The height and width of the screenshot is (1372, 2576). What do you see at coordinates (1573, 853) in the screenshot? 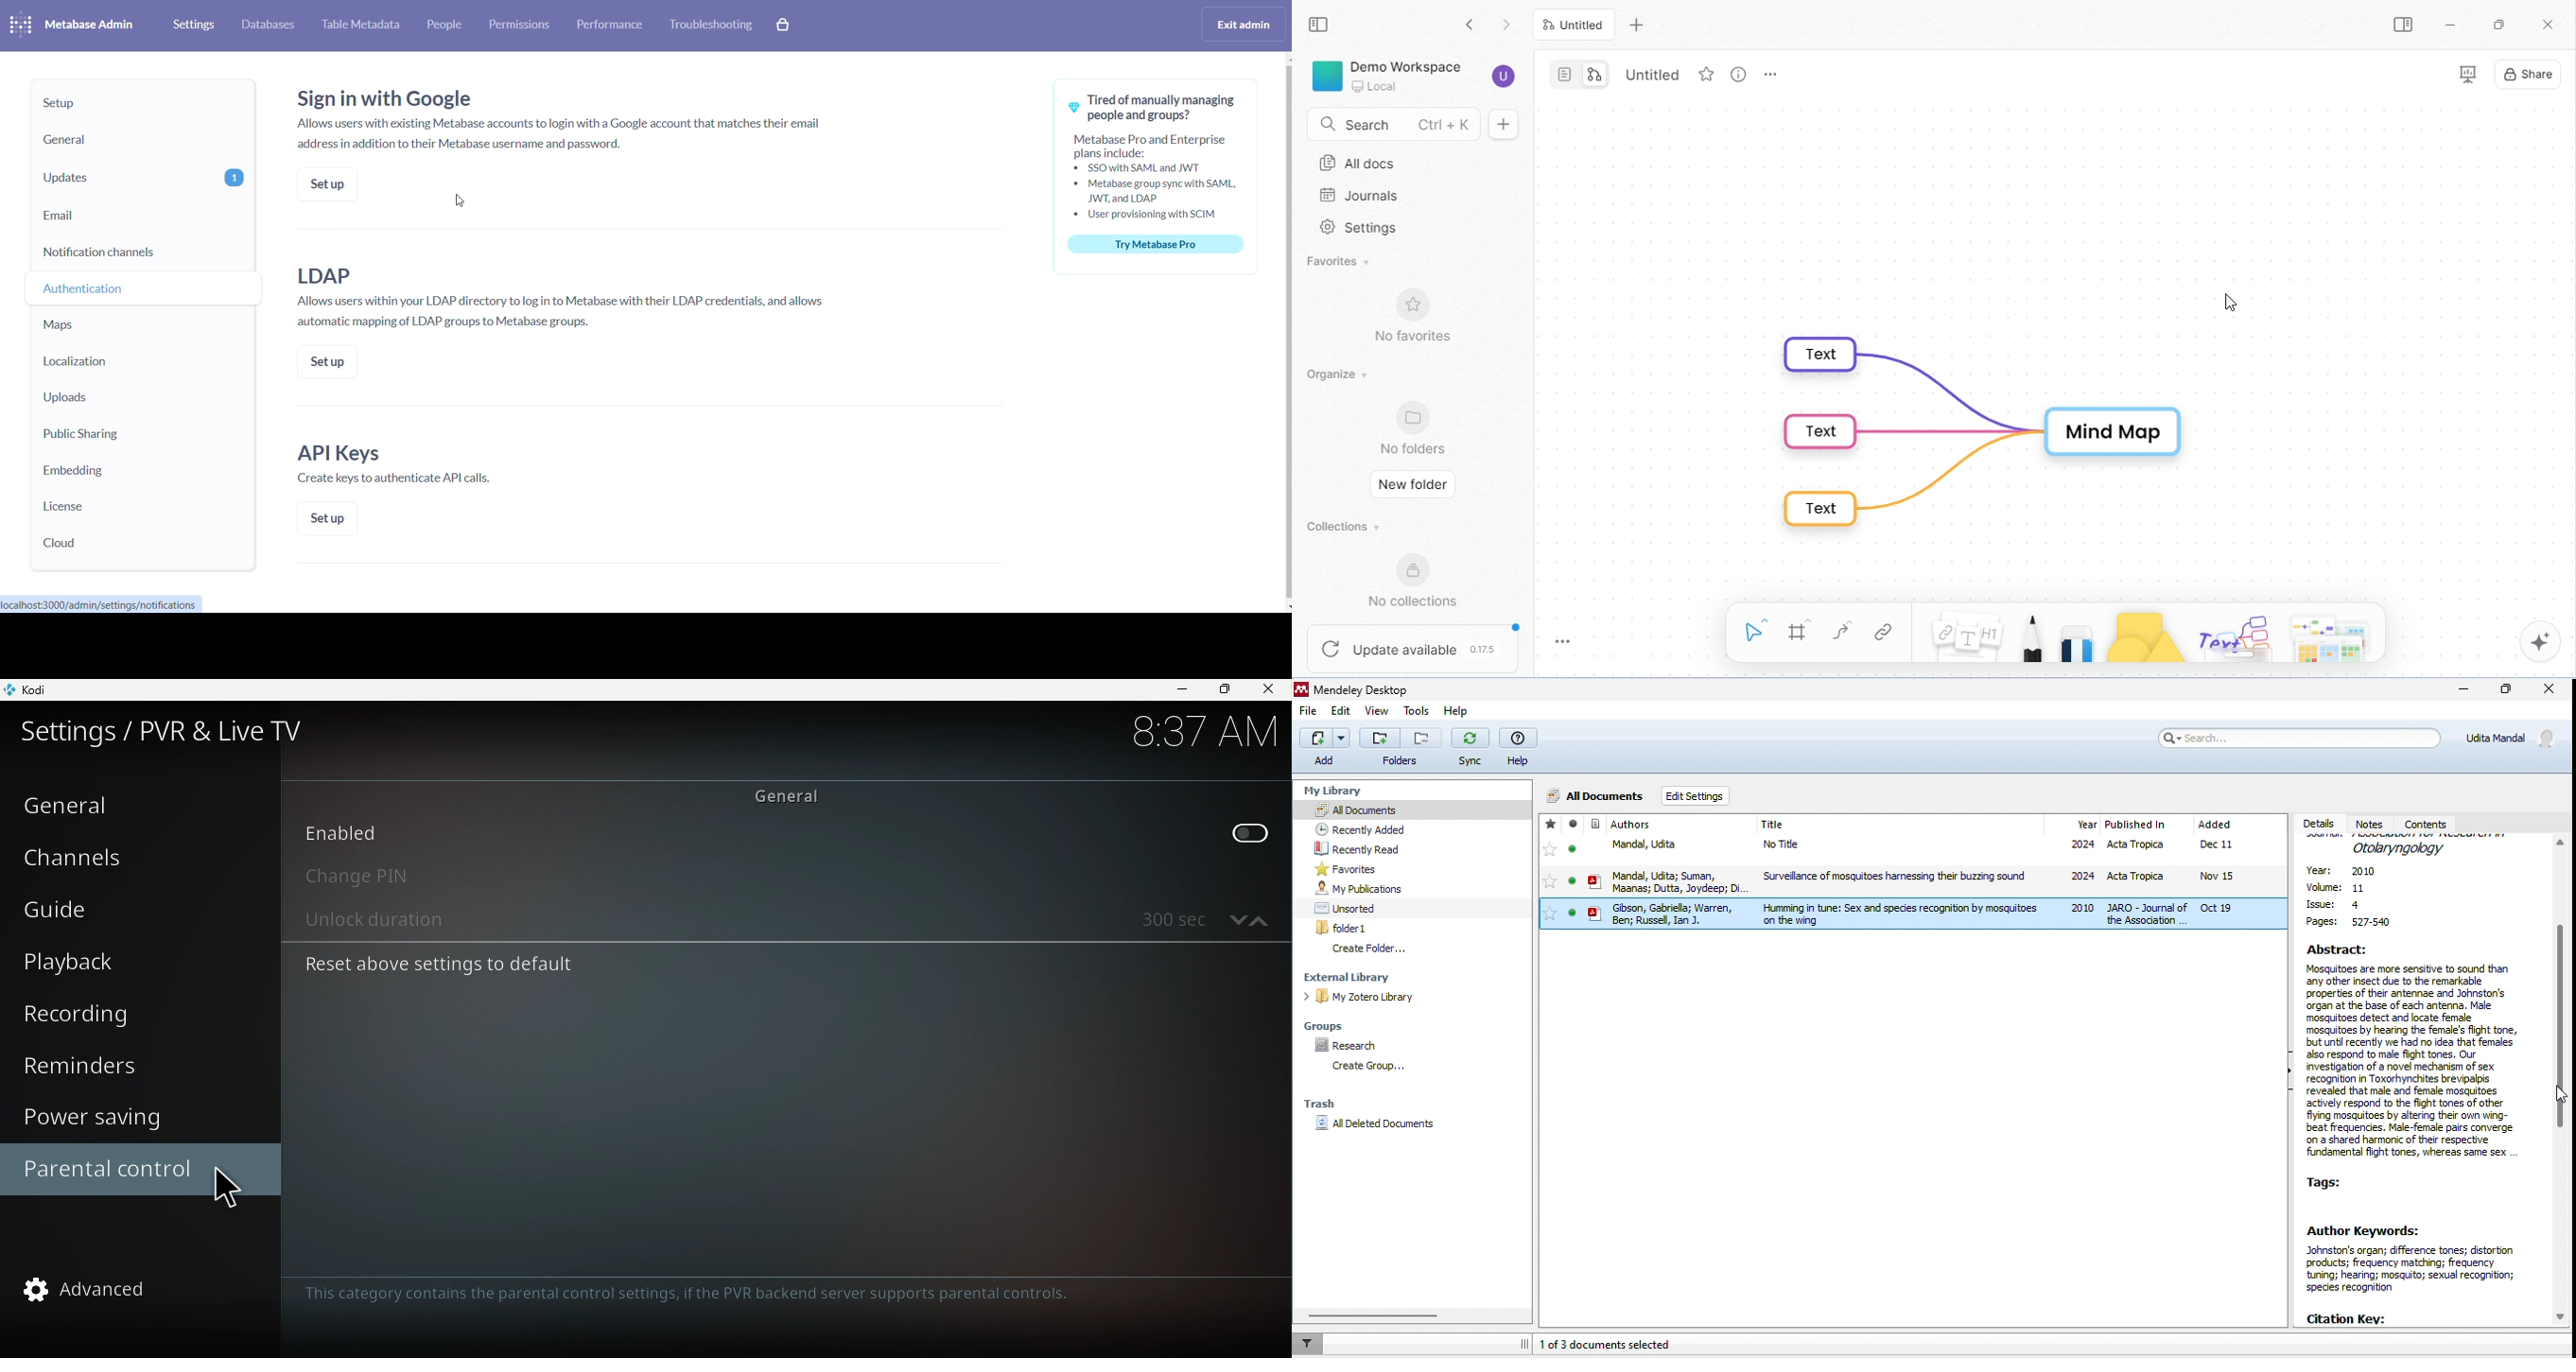
I see `seen/unseen` at bounding box center [1573, 853].